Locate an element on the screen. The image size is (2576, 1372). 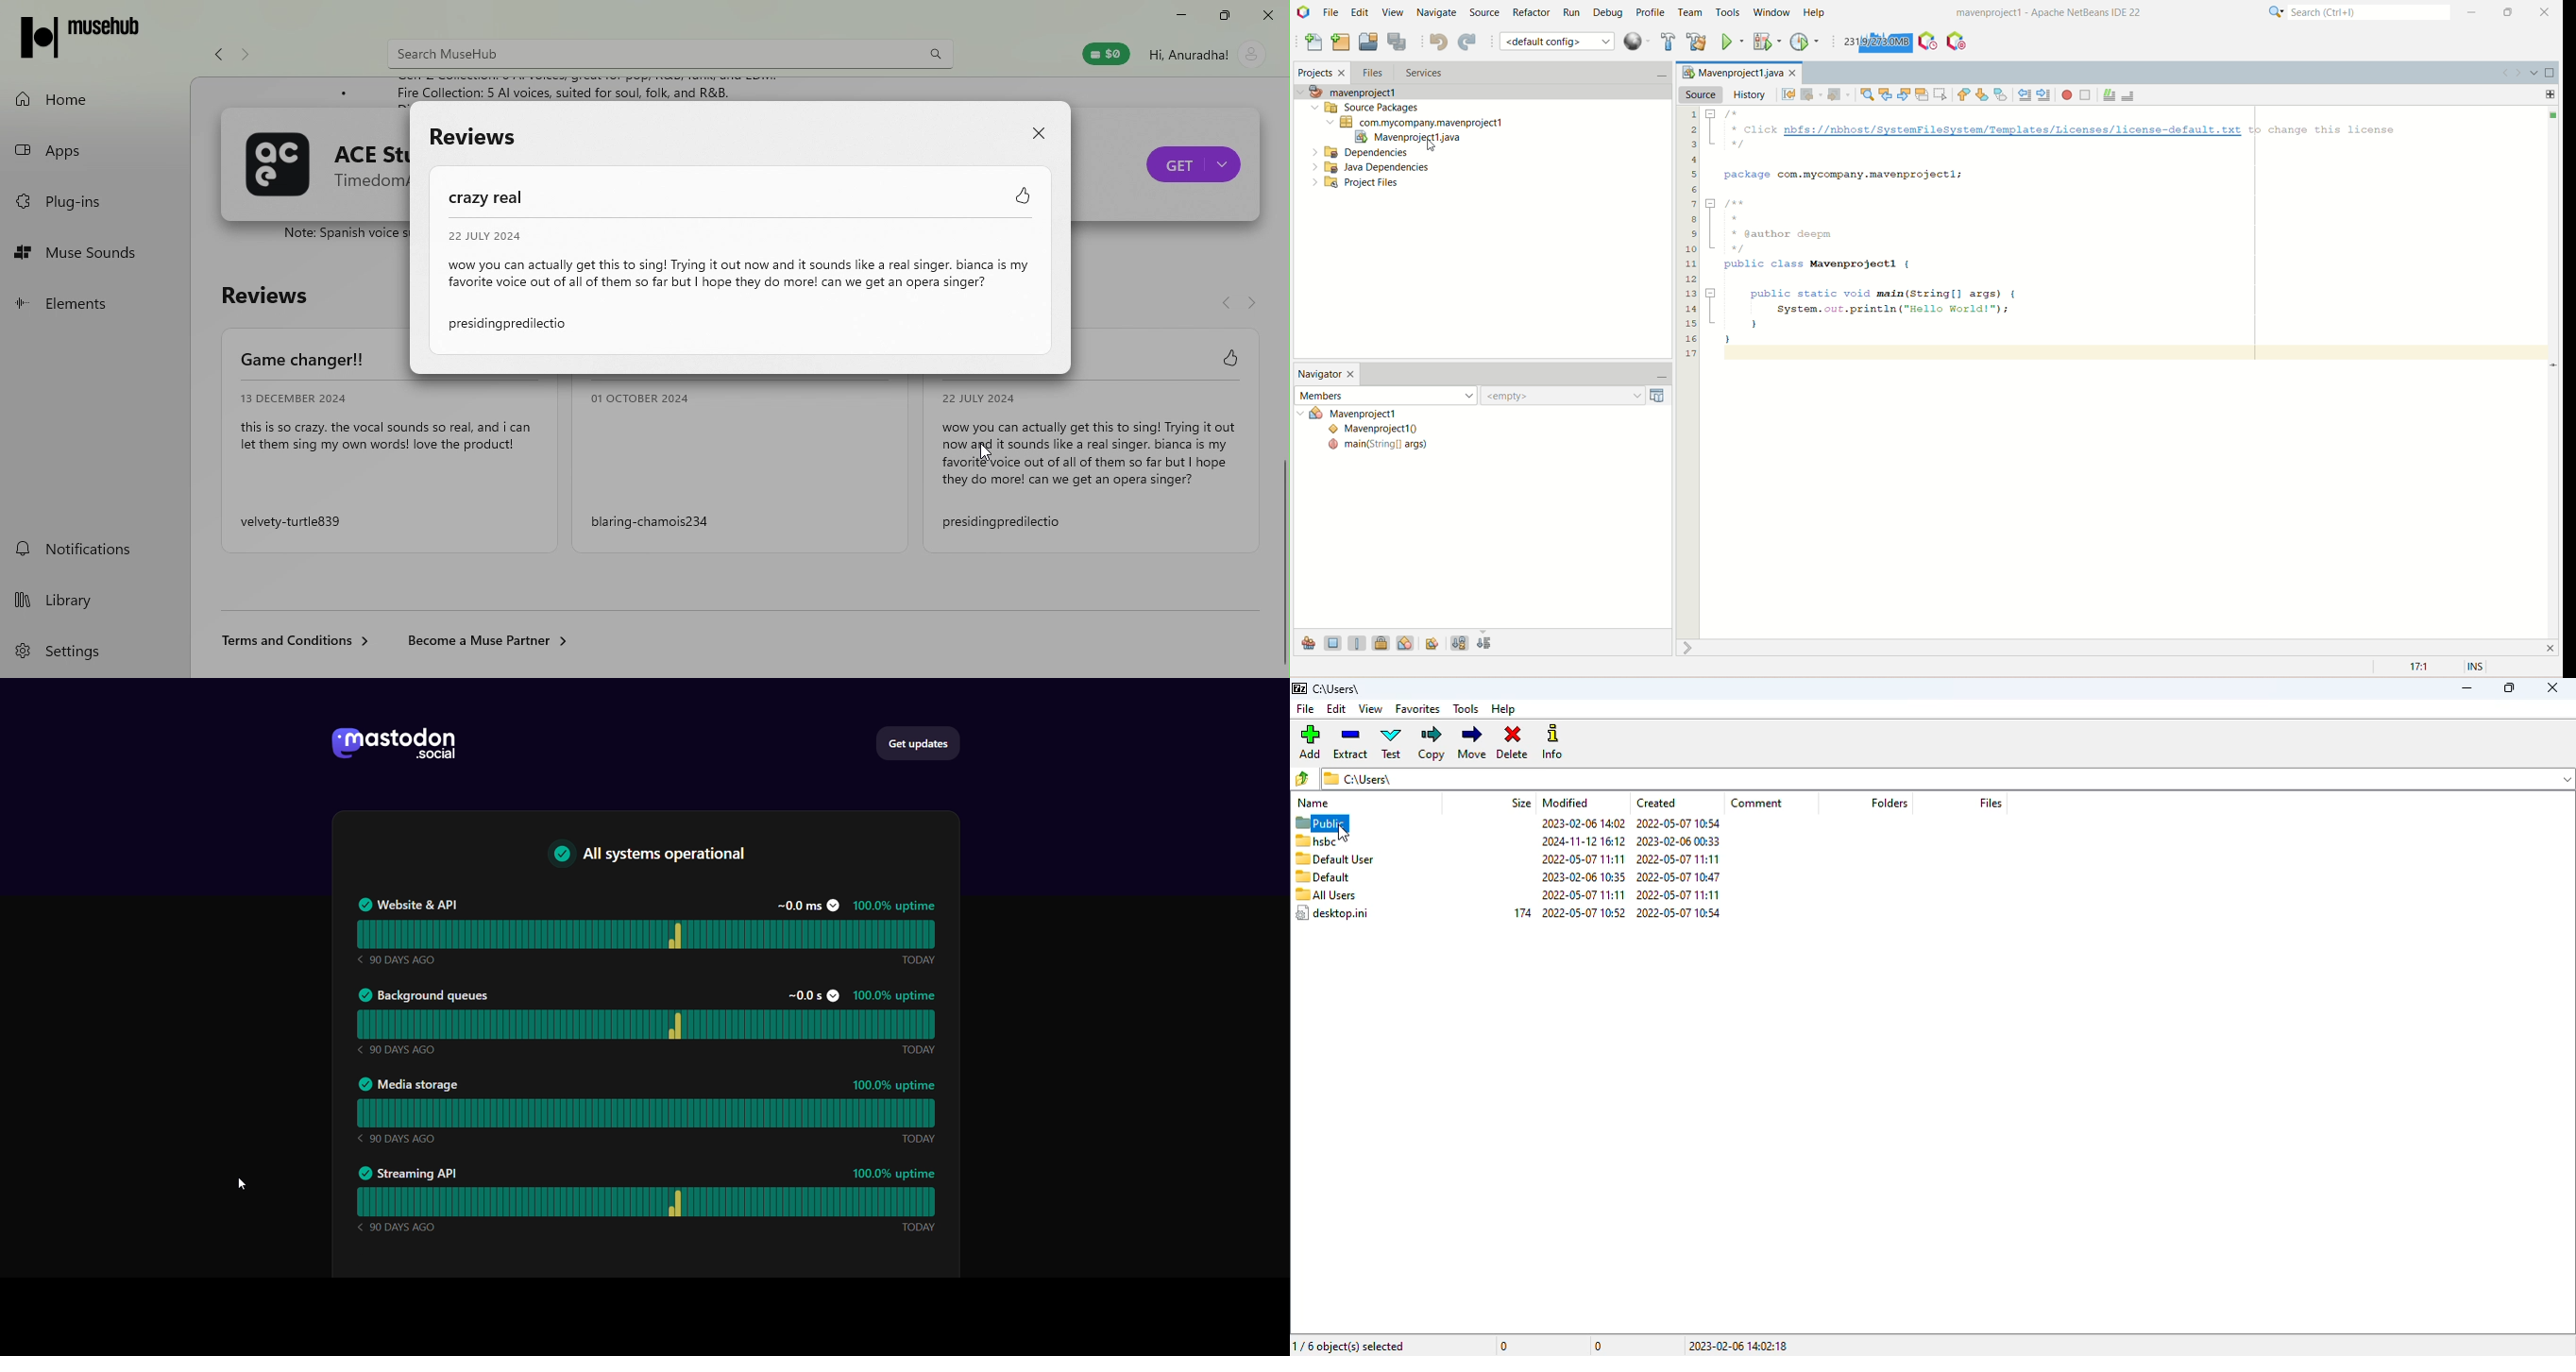
default is located at coordinates (1325, 878).